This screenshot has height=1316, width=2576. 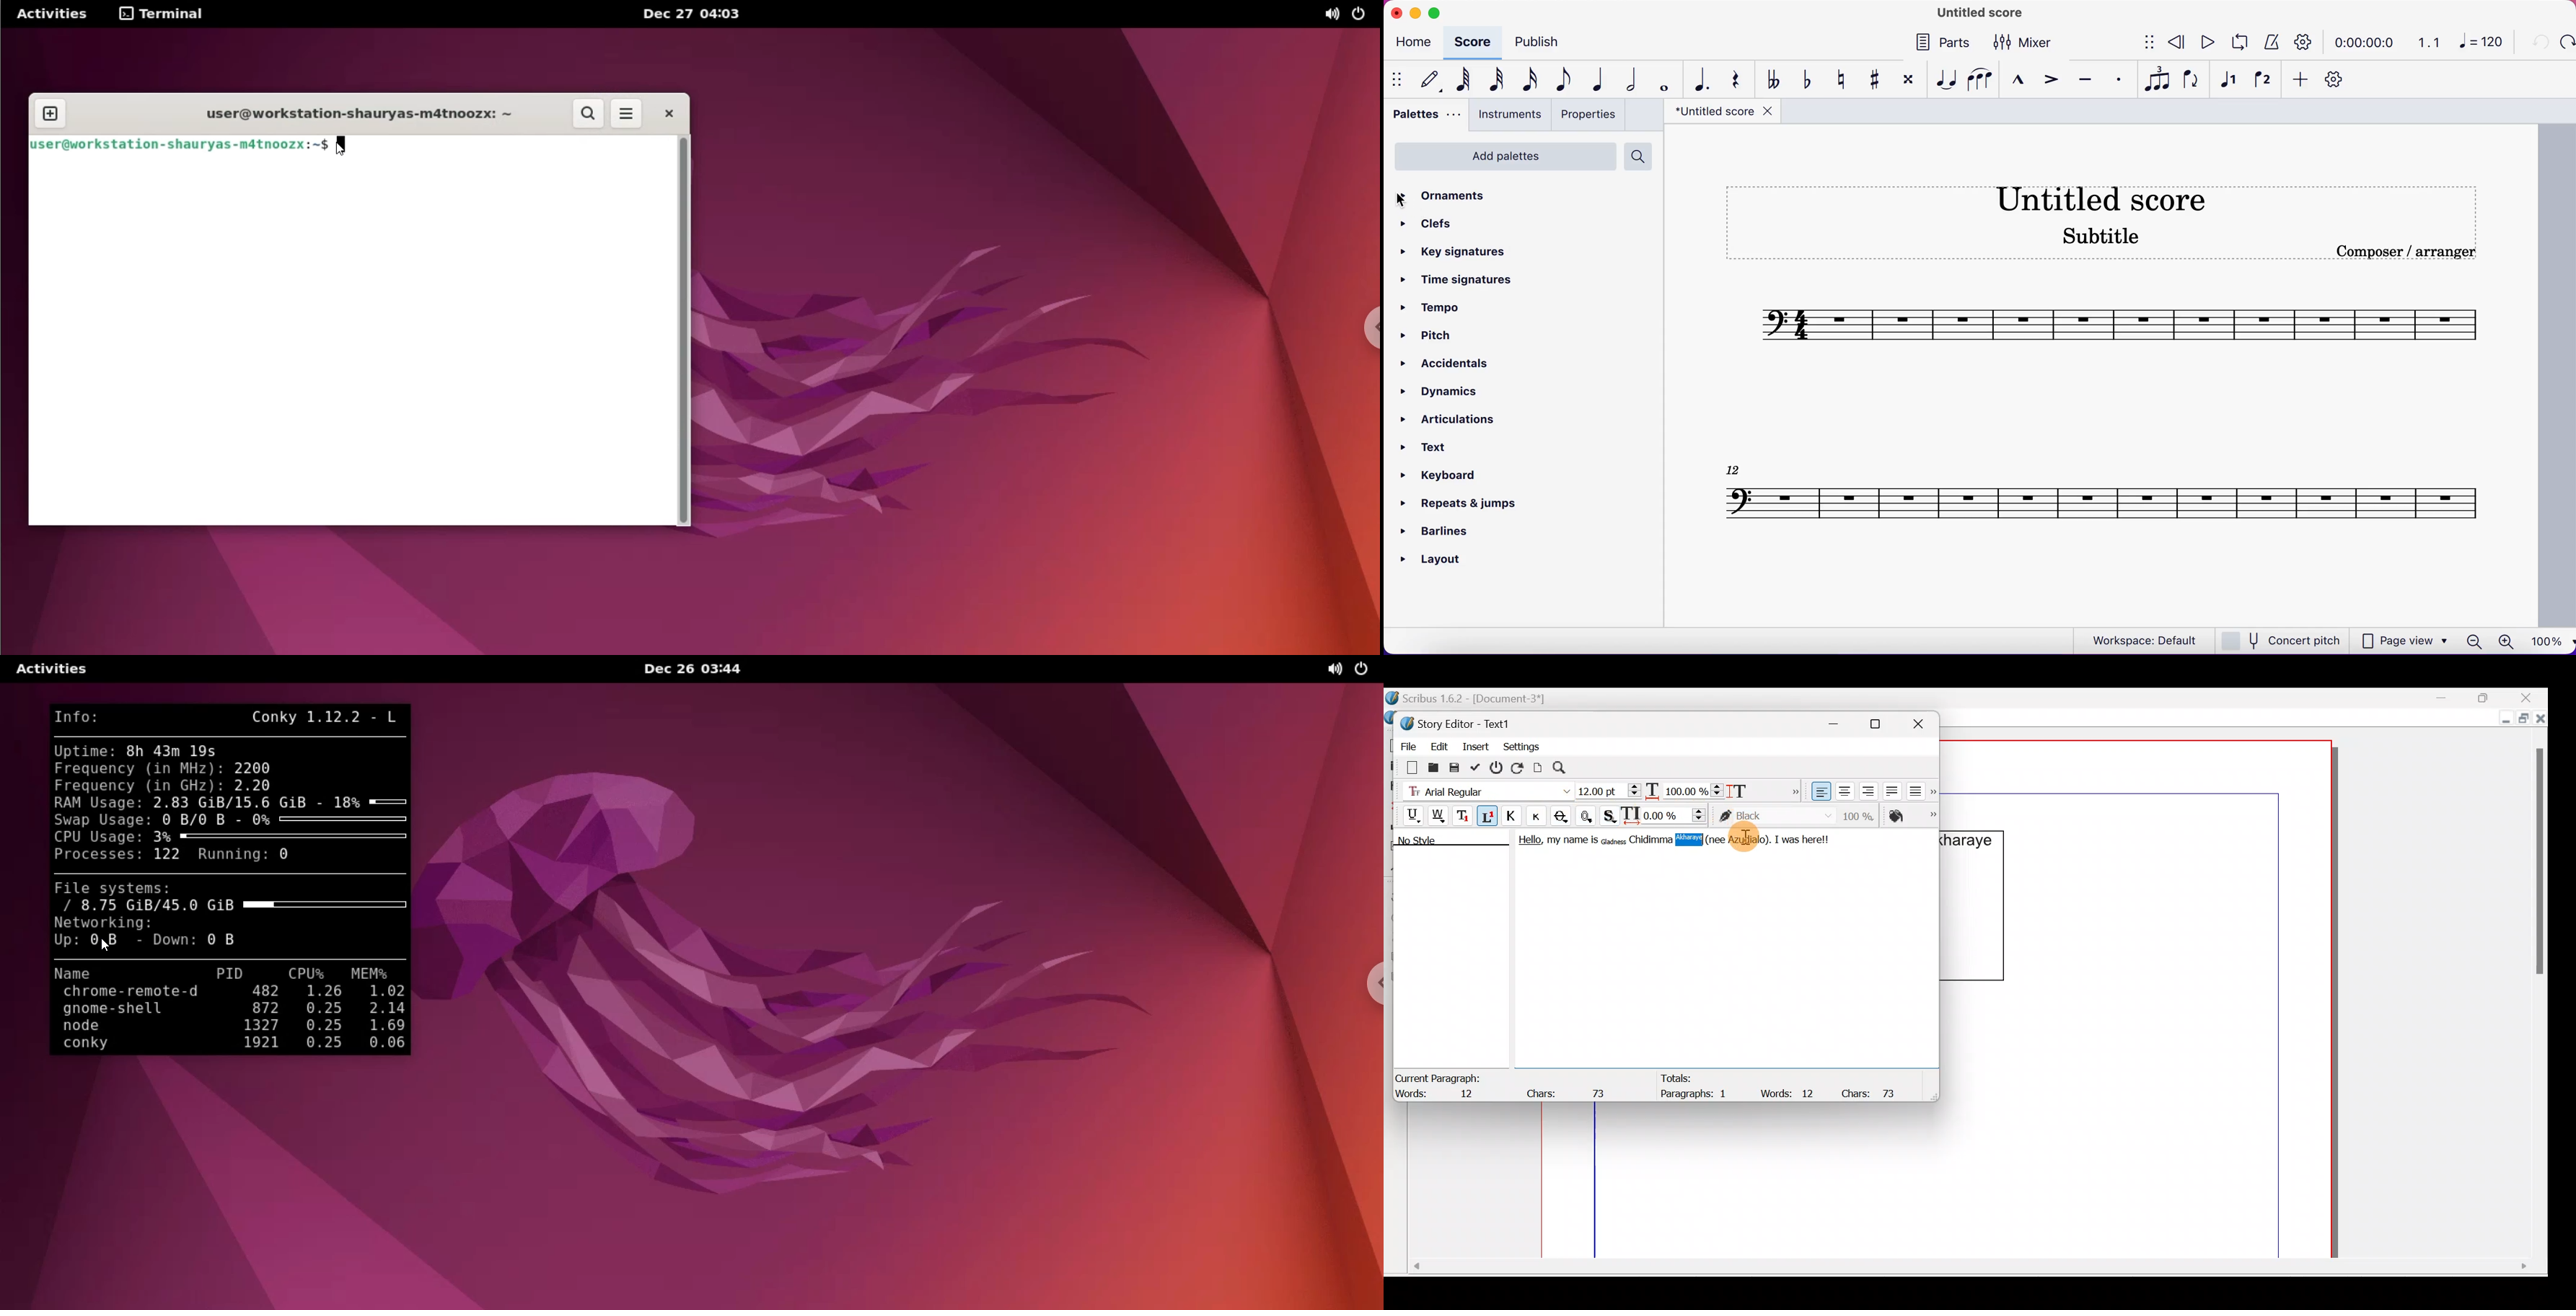 I want to click on instruments, so click(x=1509, y=116).